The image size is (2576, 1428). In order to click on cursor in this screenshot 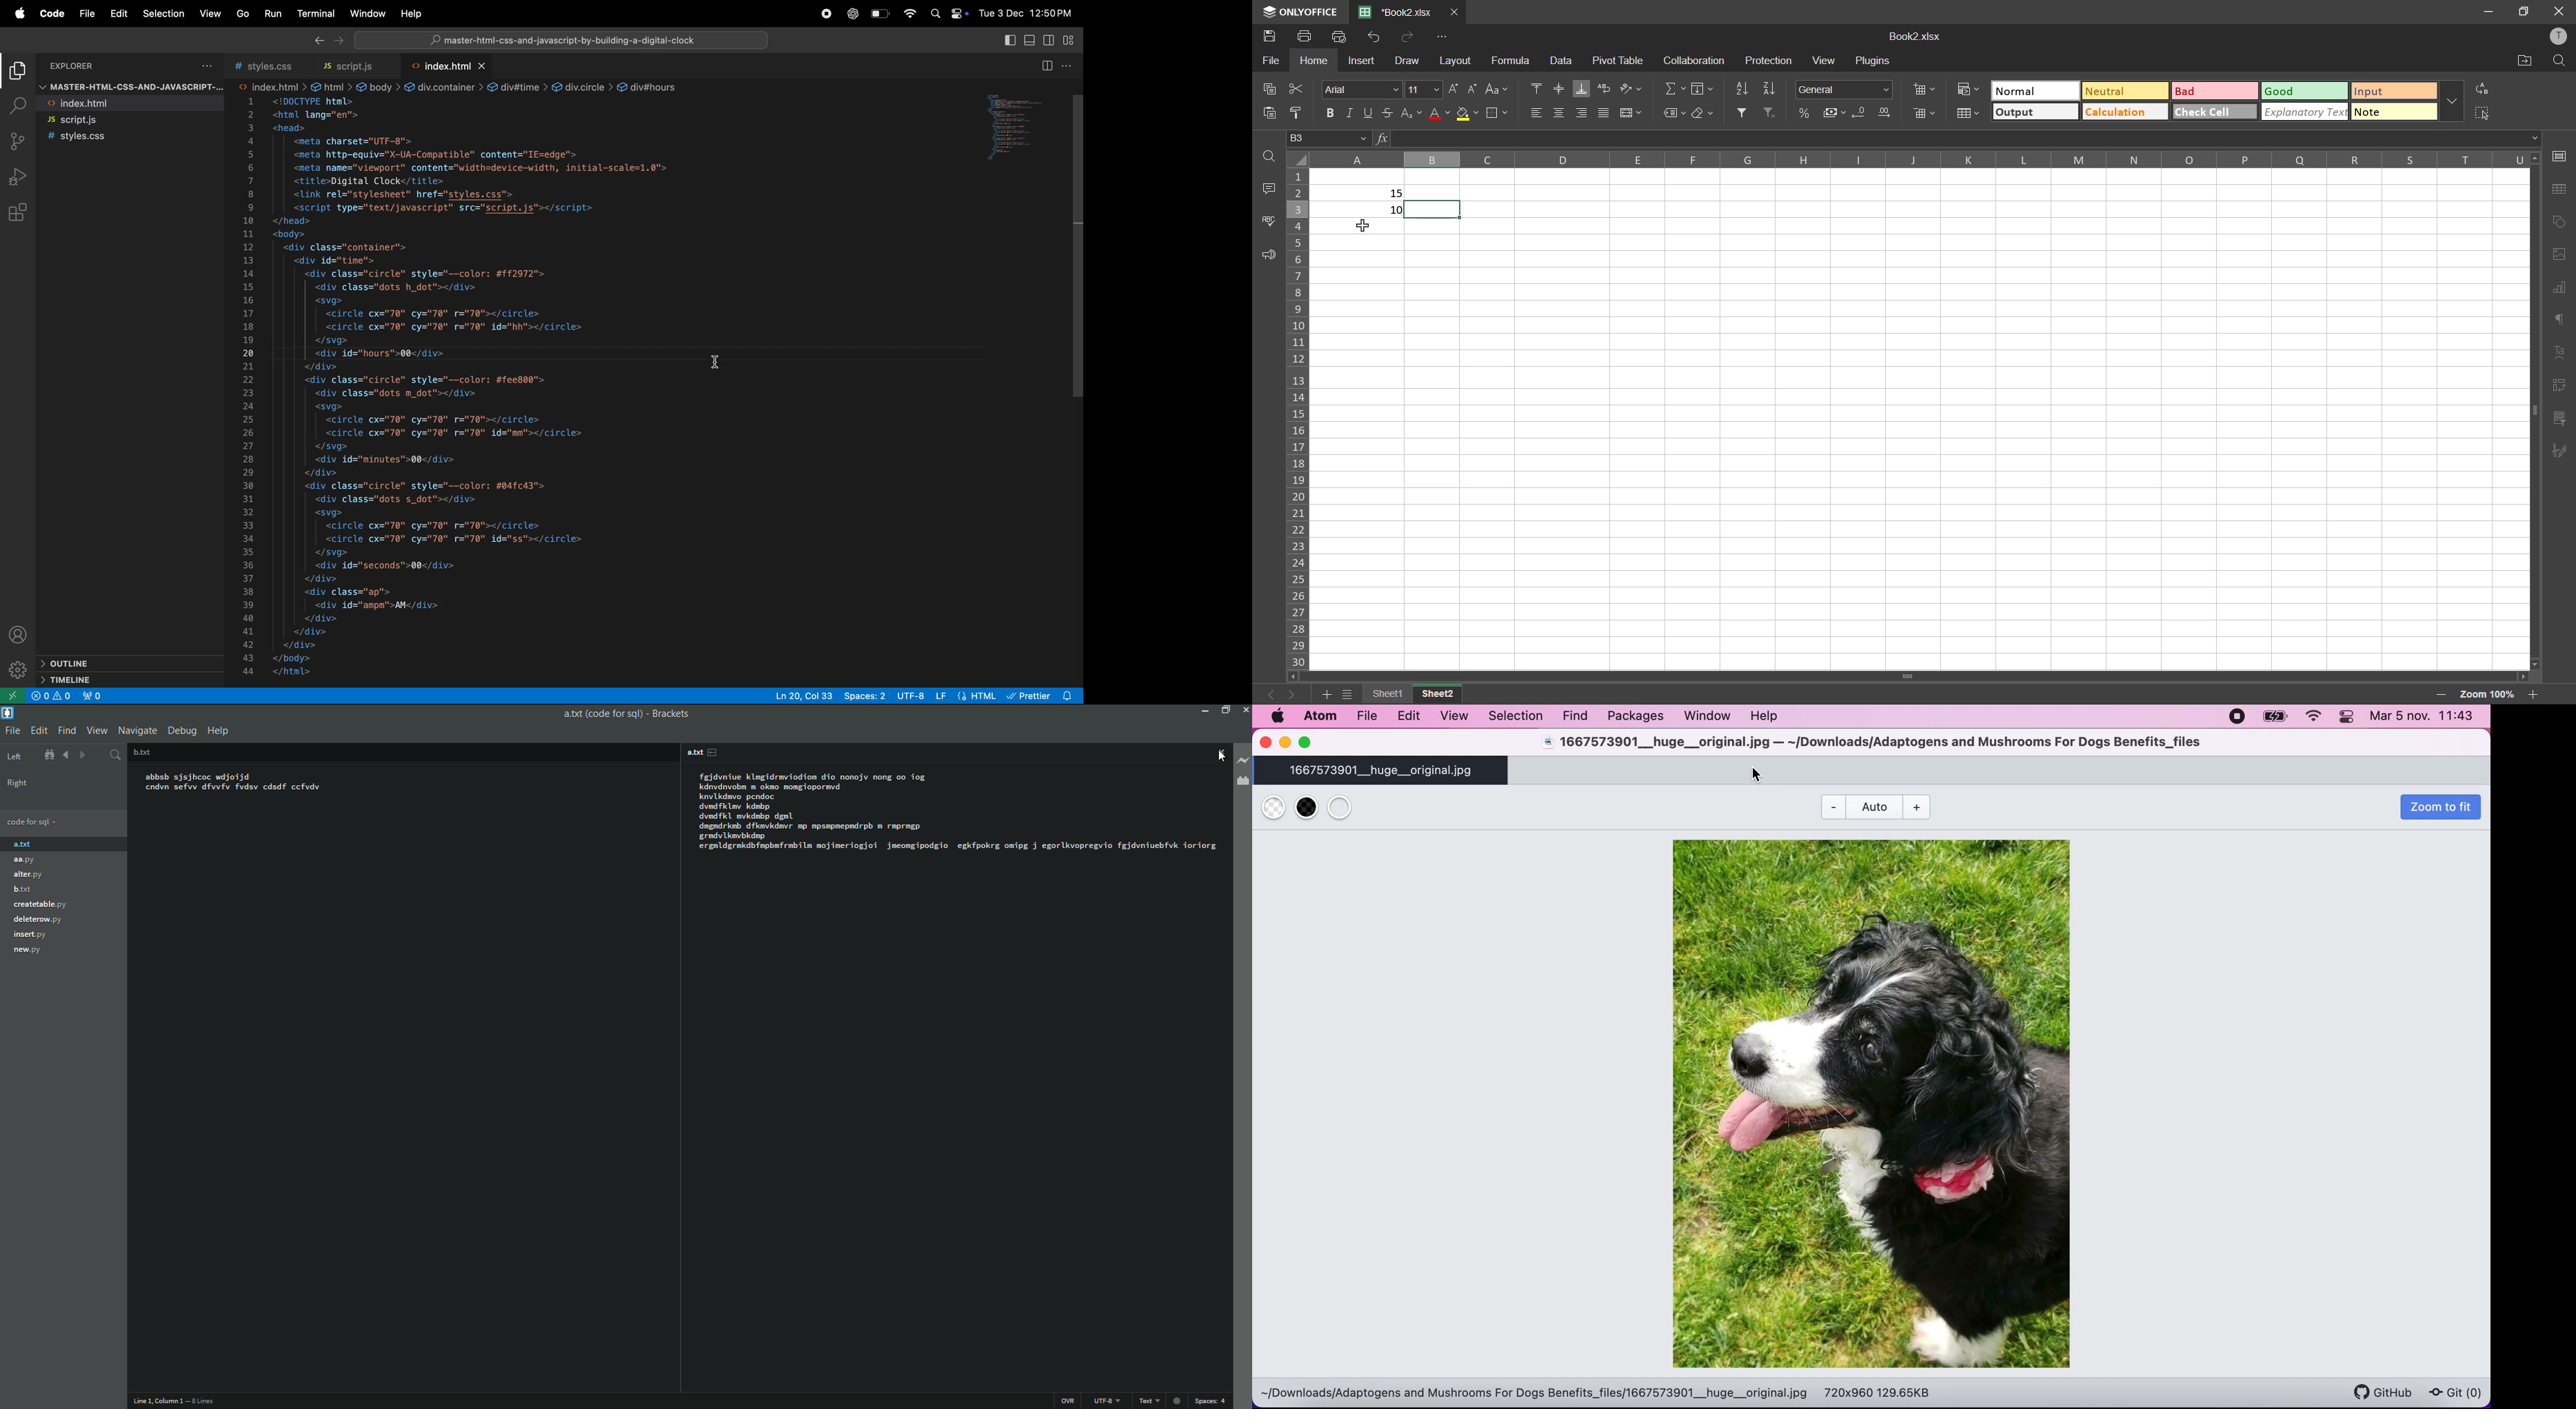, I will do `click(1360, 225)`.